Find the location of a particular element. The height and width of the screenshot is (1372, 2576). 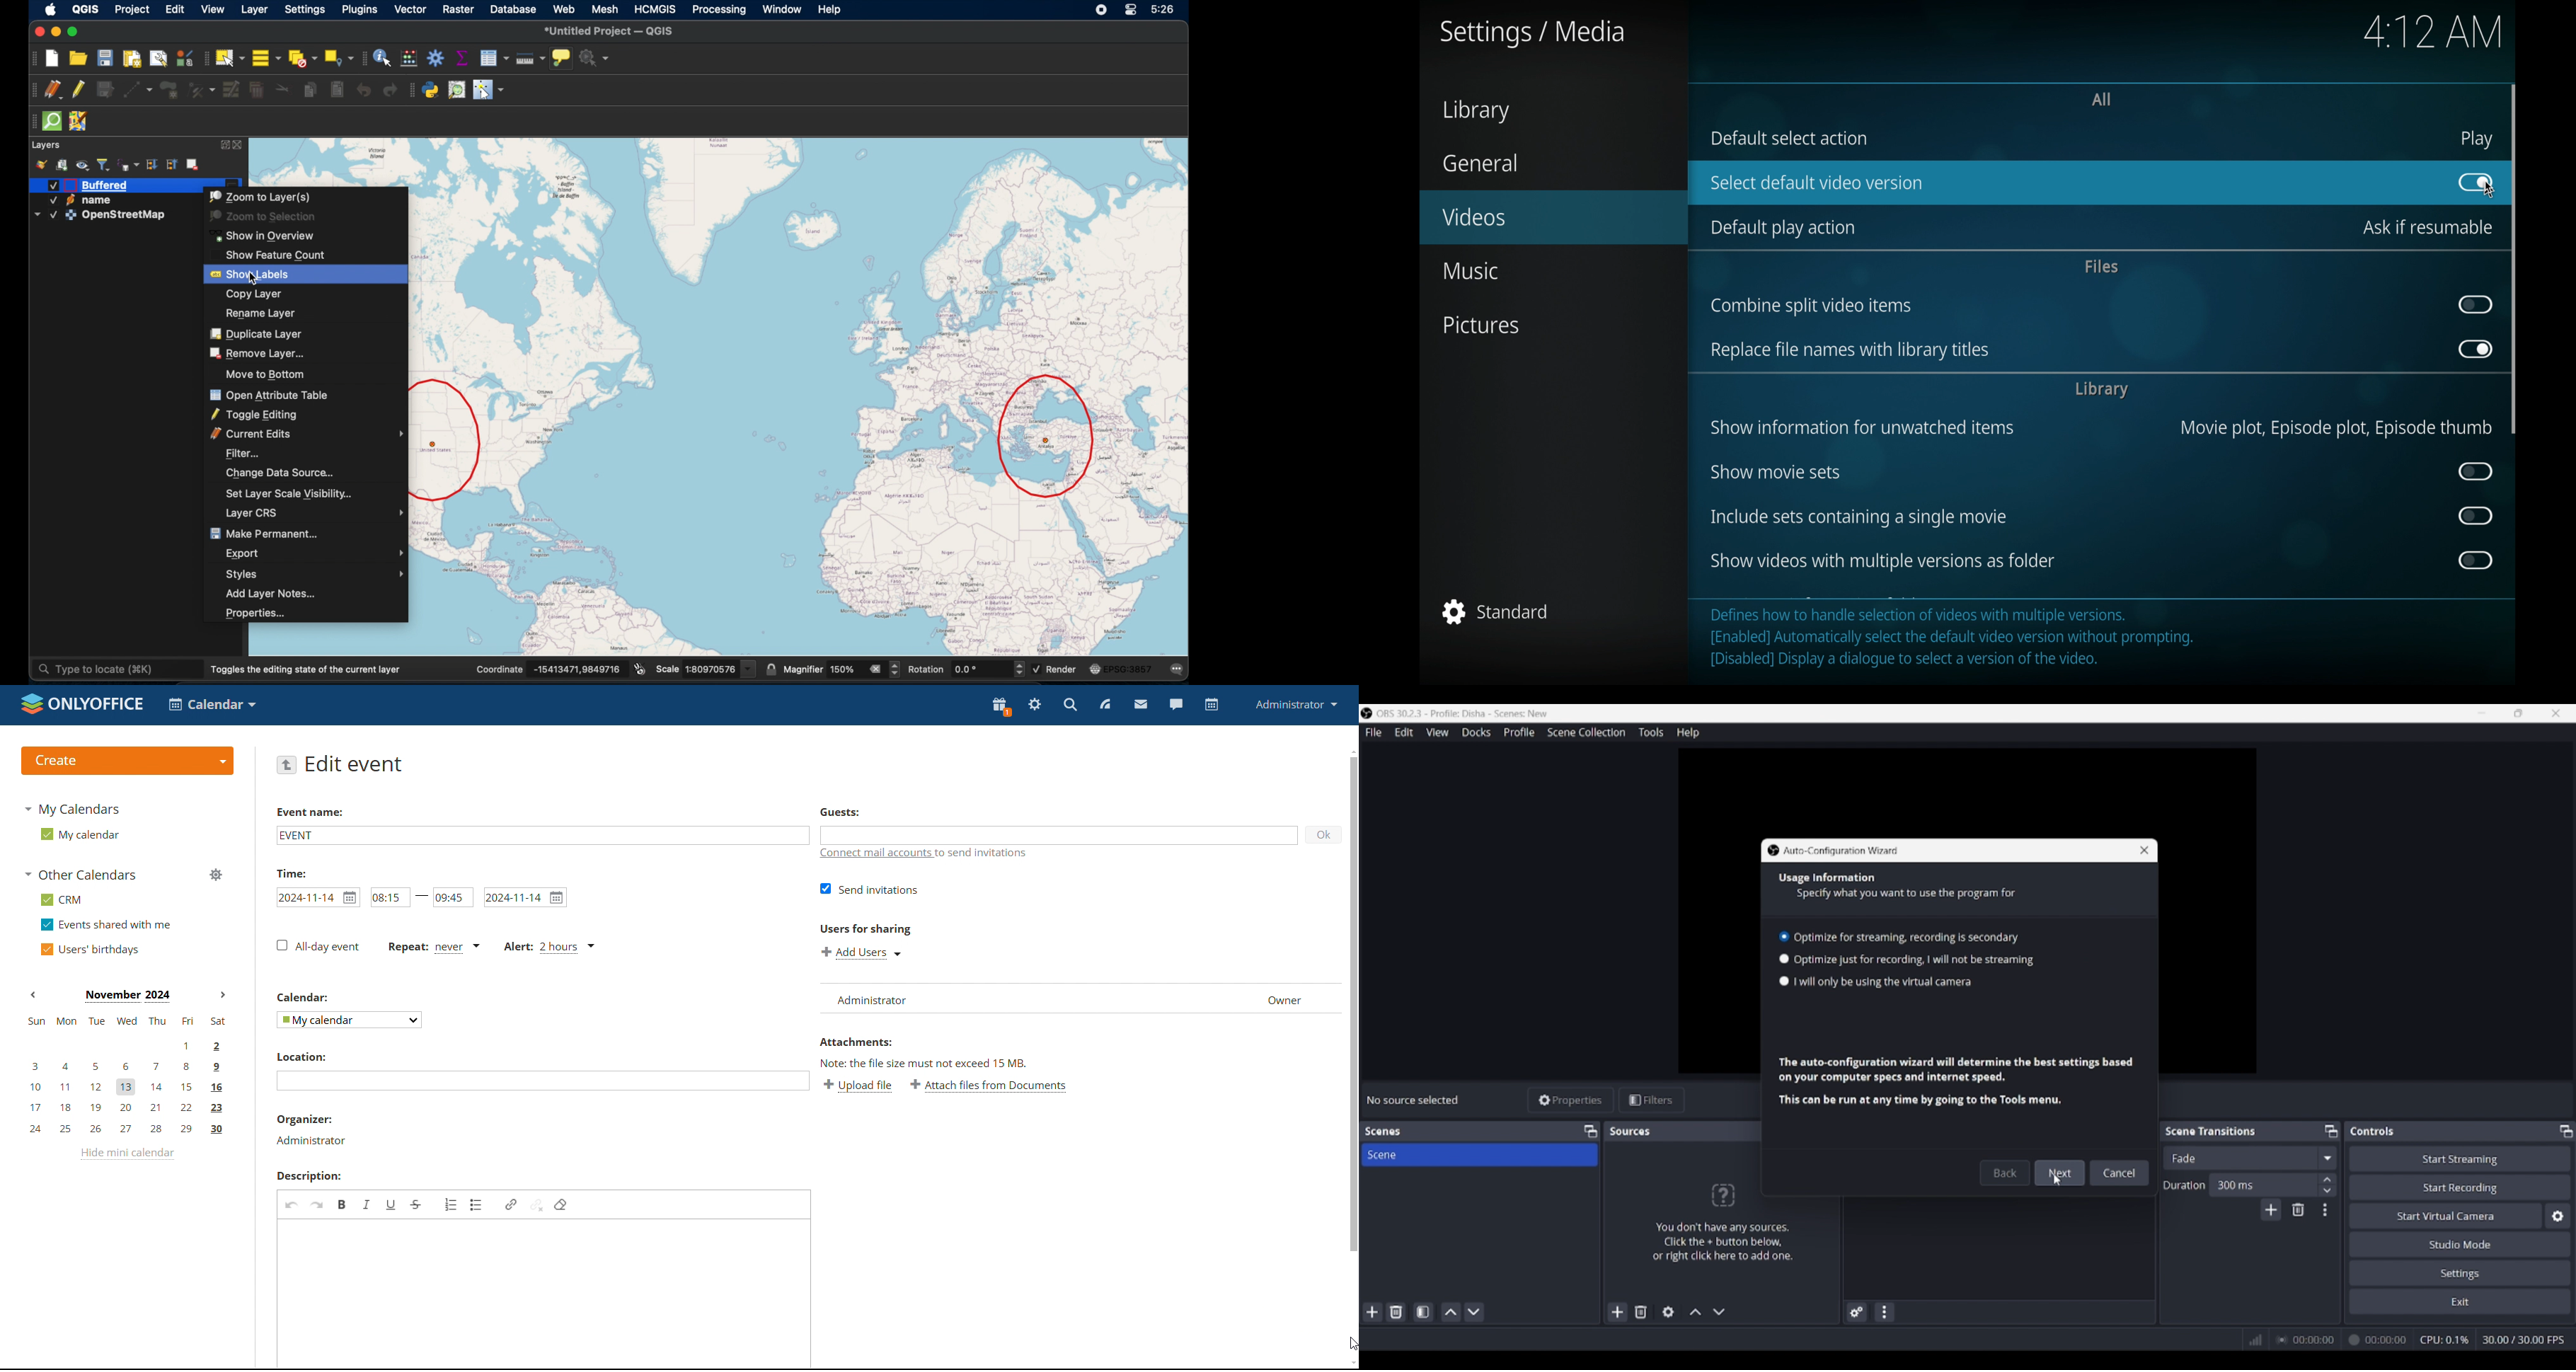

copy layer is located at coordinates (258, 294).